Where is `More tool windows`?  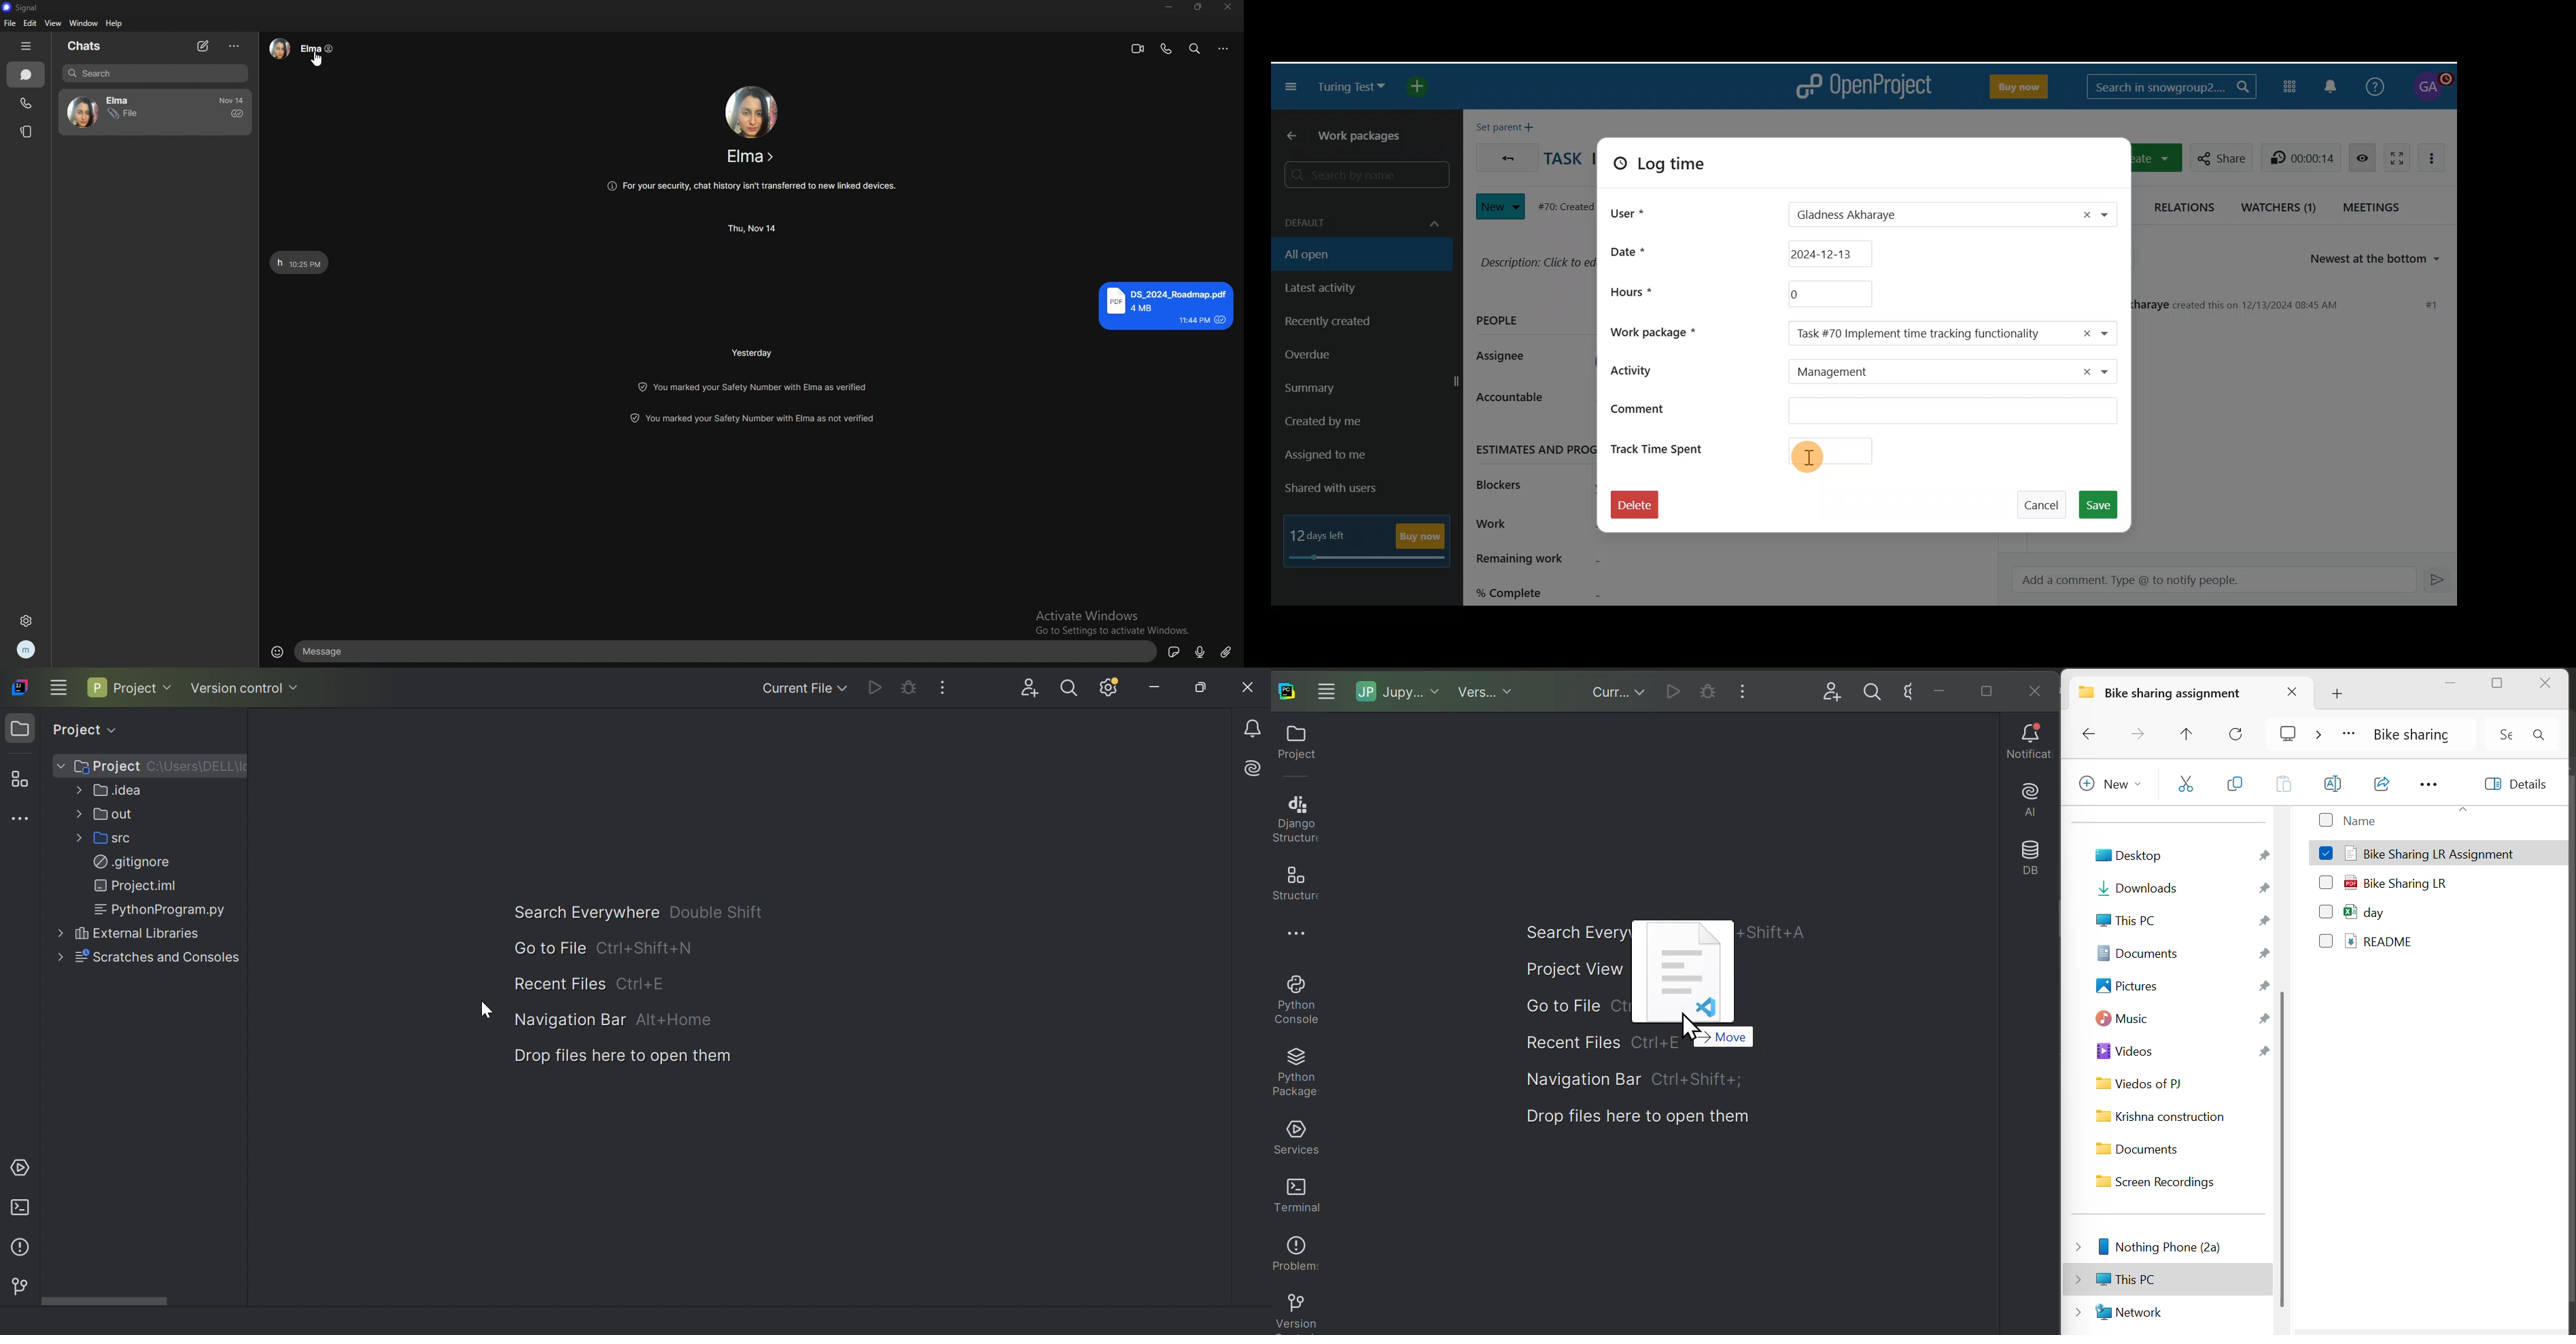
More tool windows is located at coordinates (24, 818).